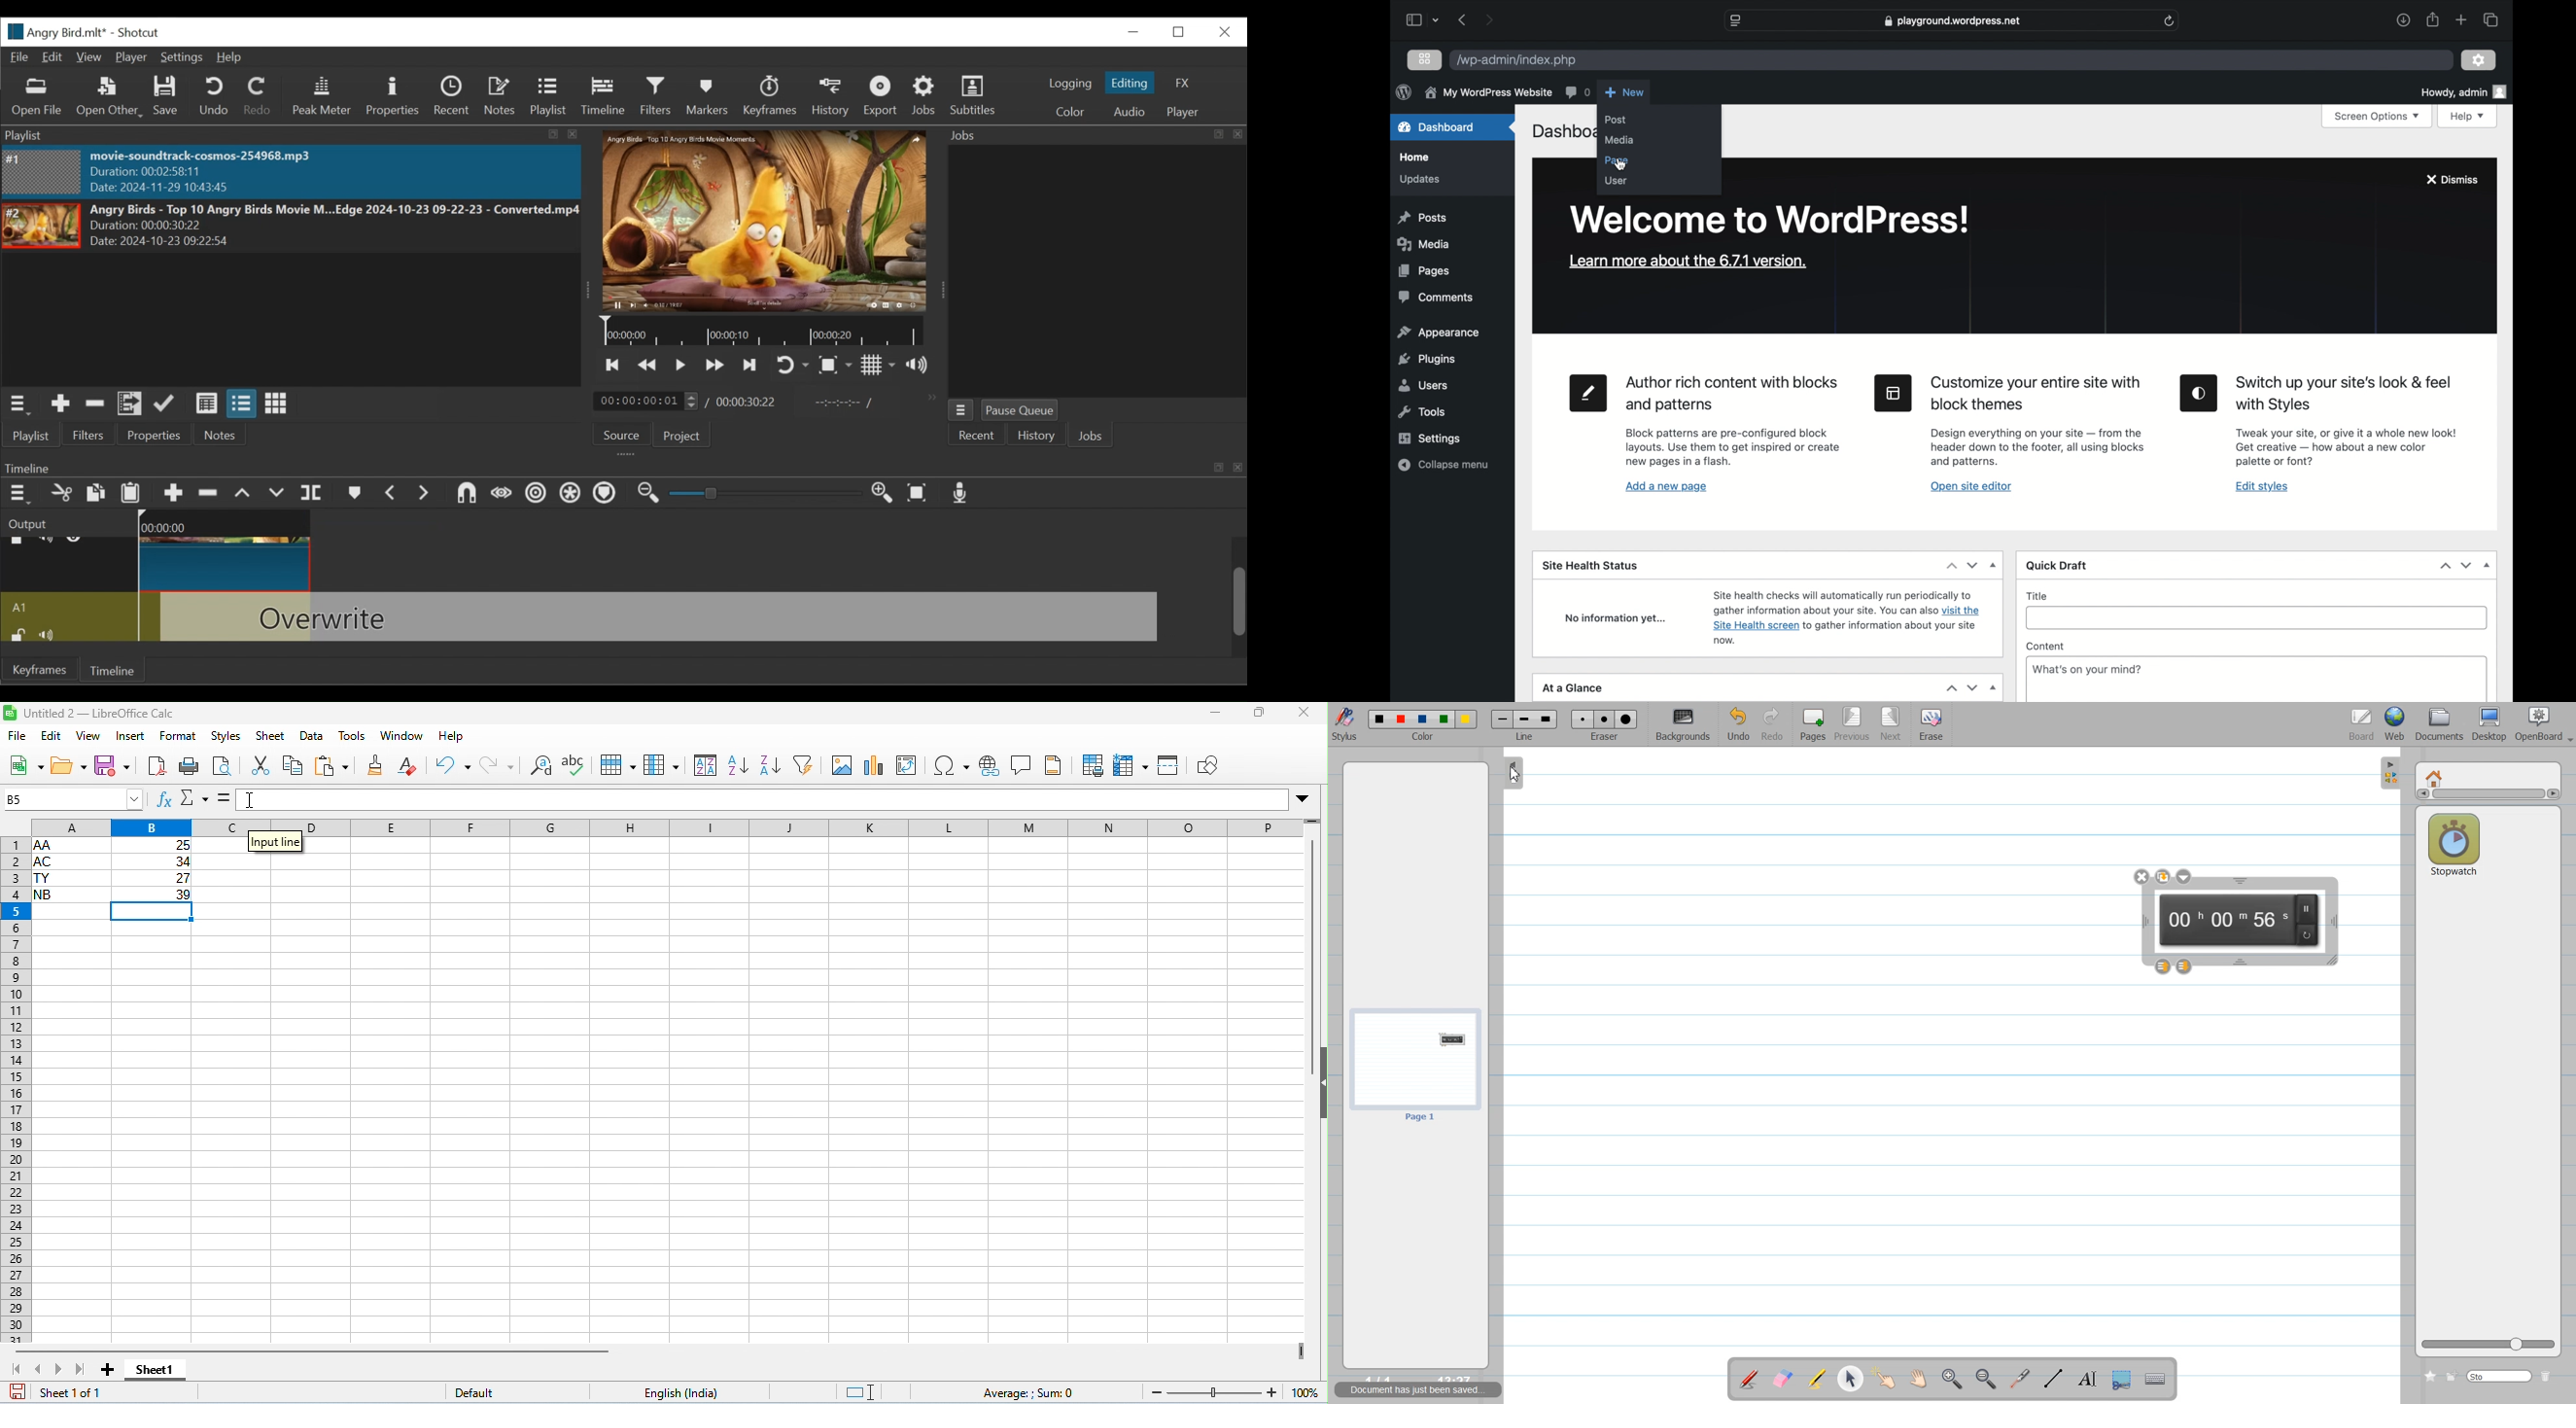 The height and width of the screenshot is (1428, 2576). Describe the element at coordinates (87, 737) in the screenshot. I see `view` at that location.